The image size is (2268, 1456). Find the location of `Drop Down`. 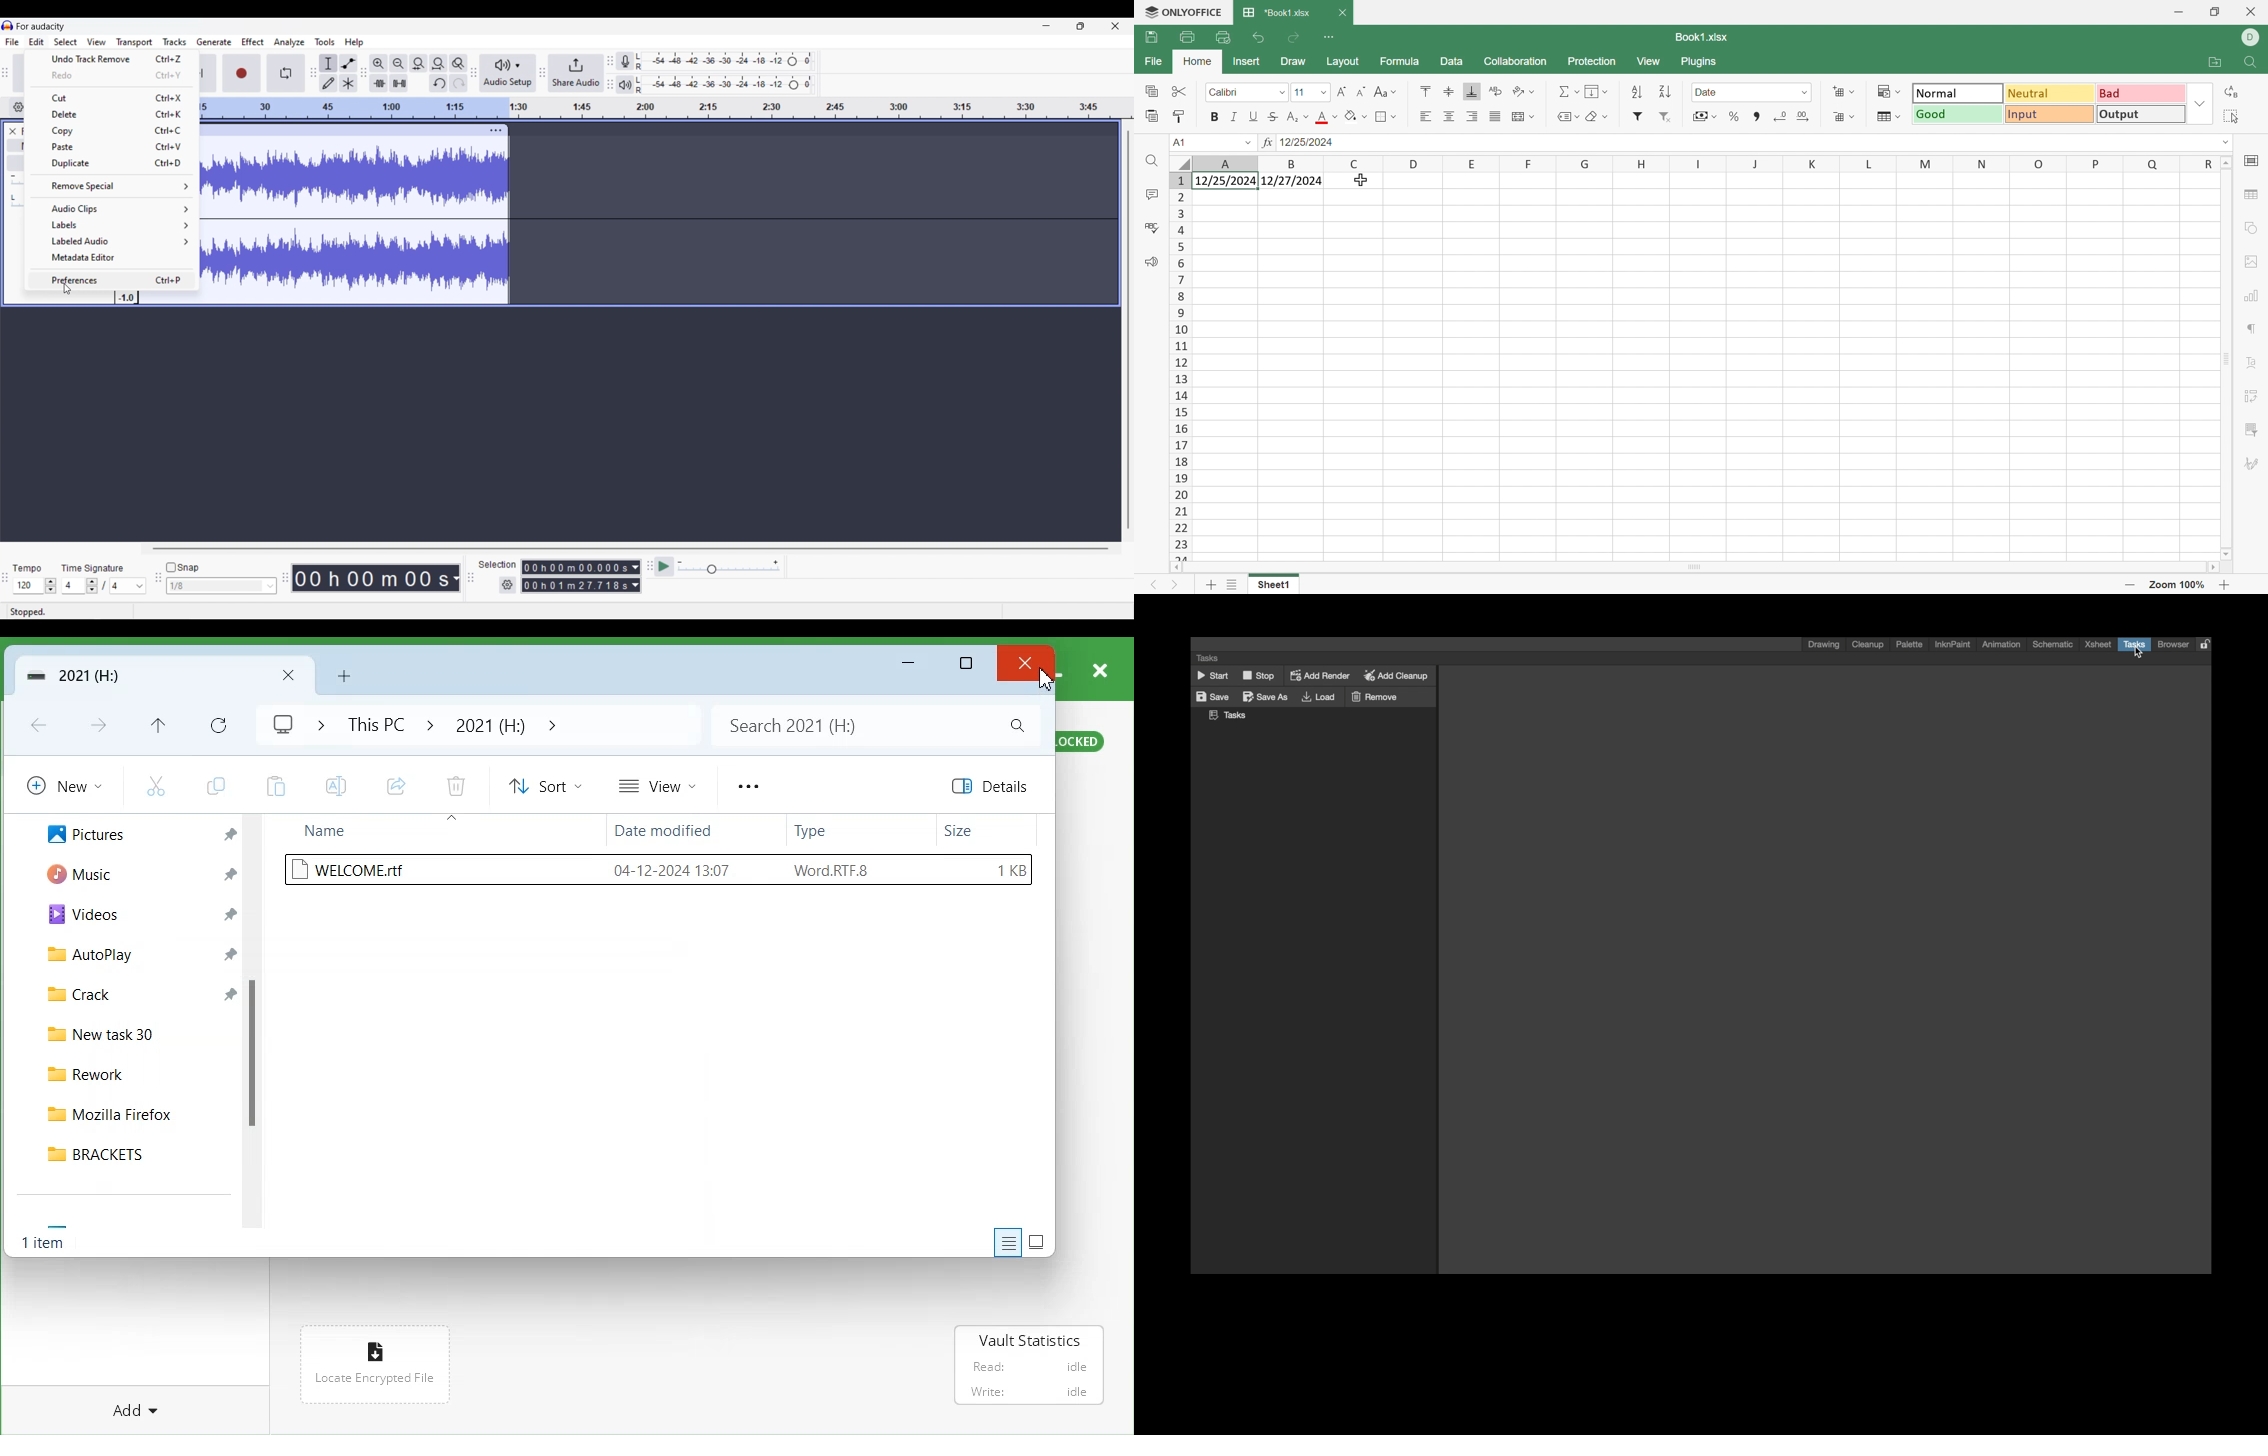

Drop Down is located at coordinates (2200, 103).